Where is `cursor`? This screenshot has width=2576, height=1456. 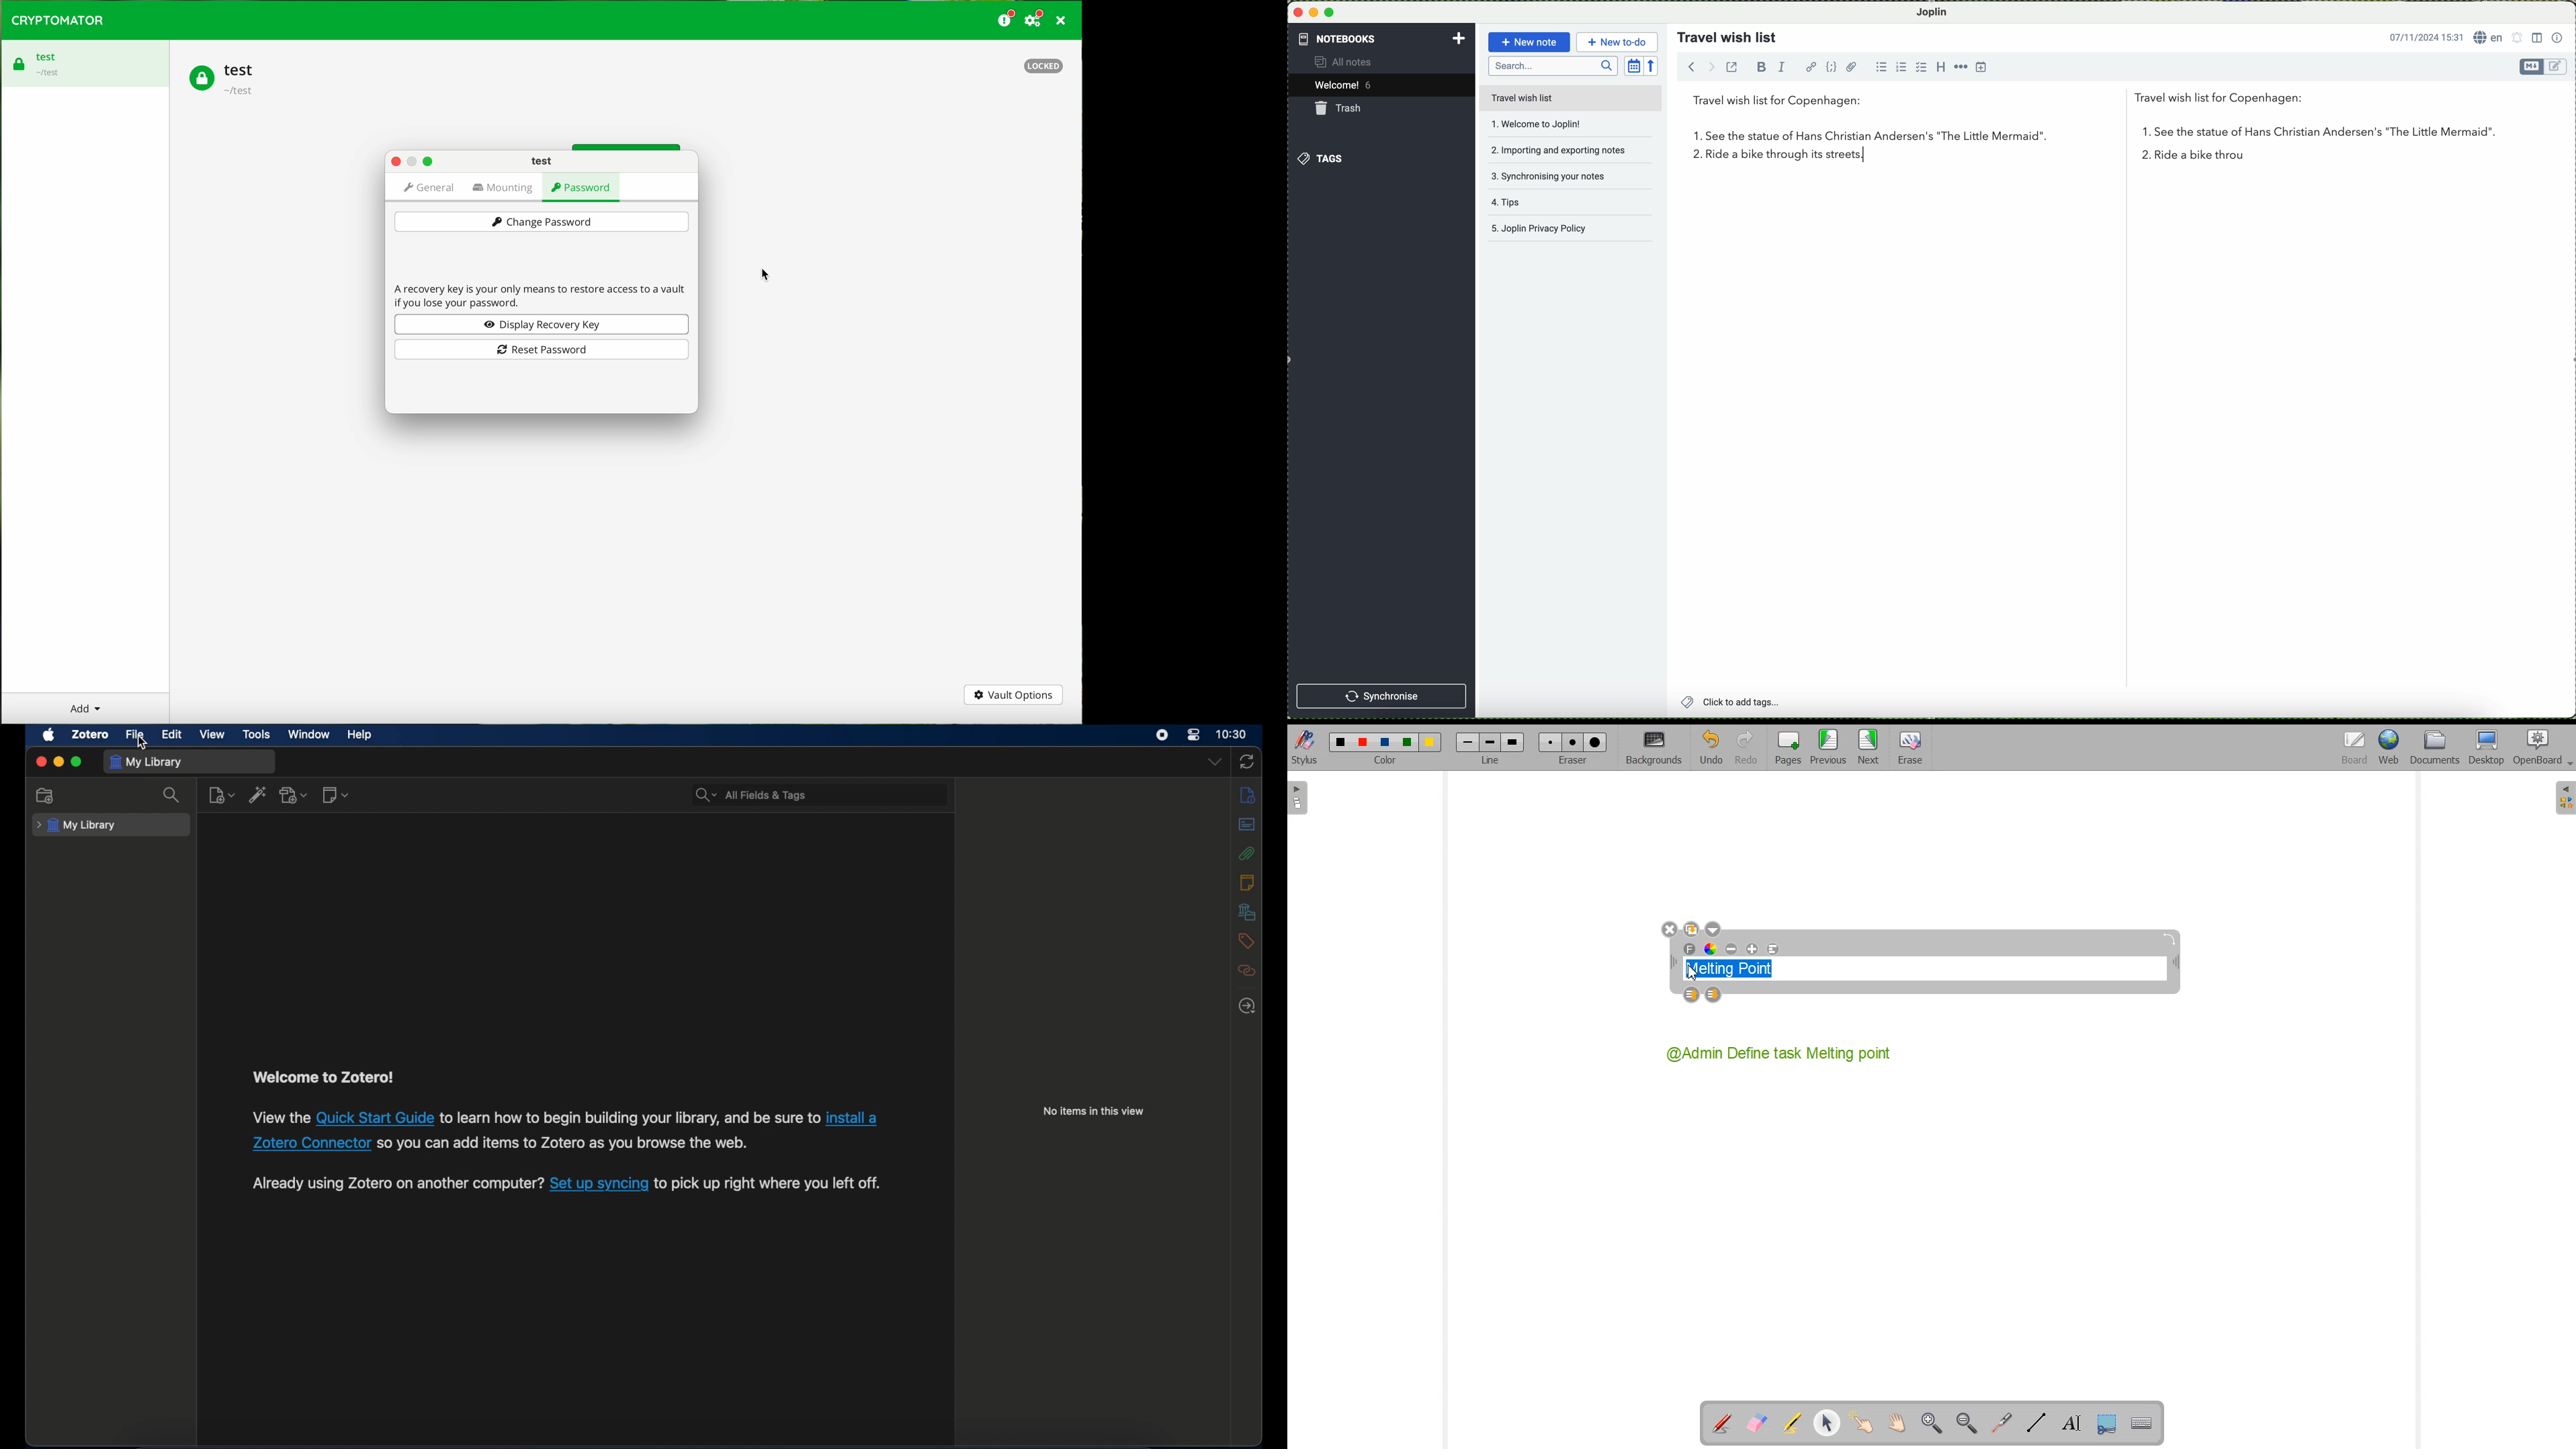
cursor is located at coordinates (142, 743).